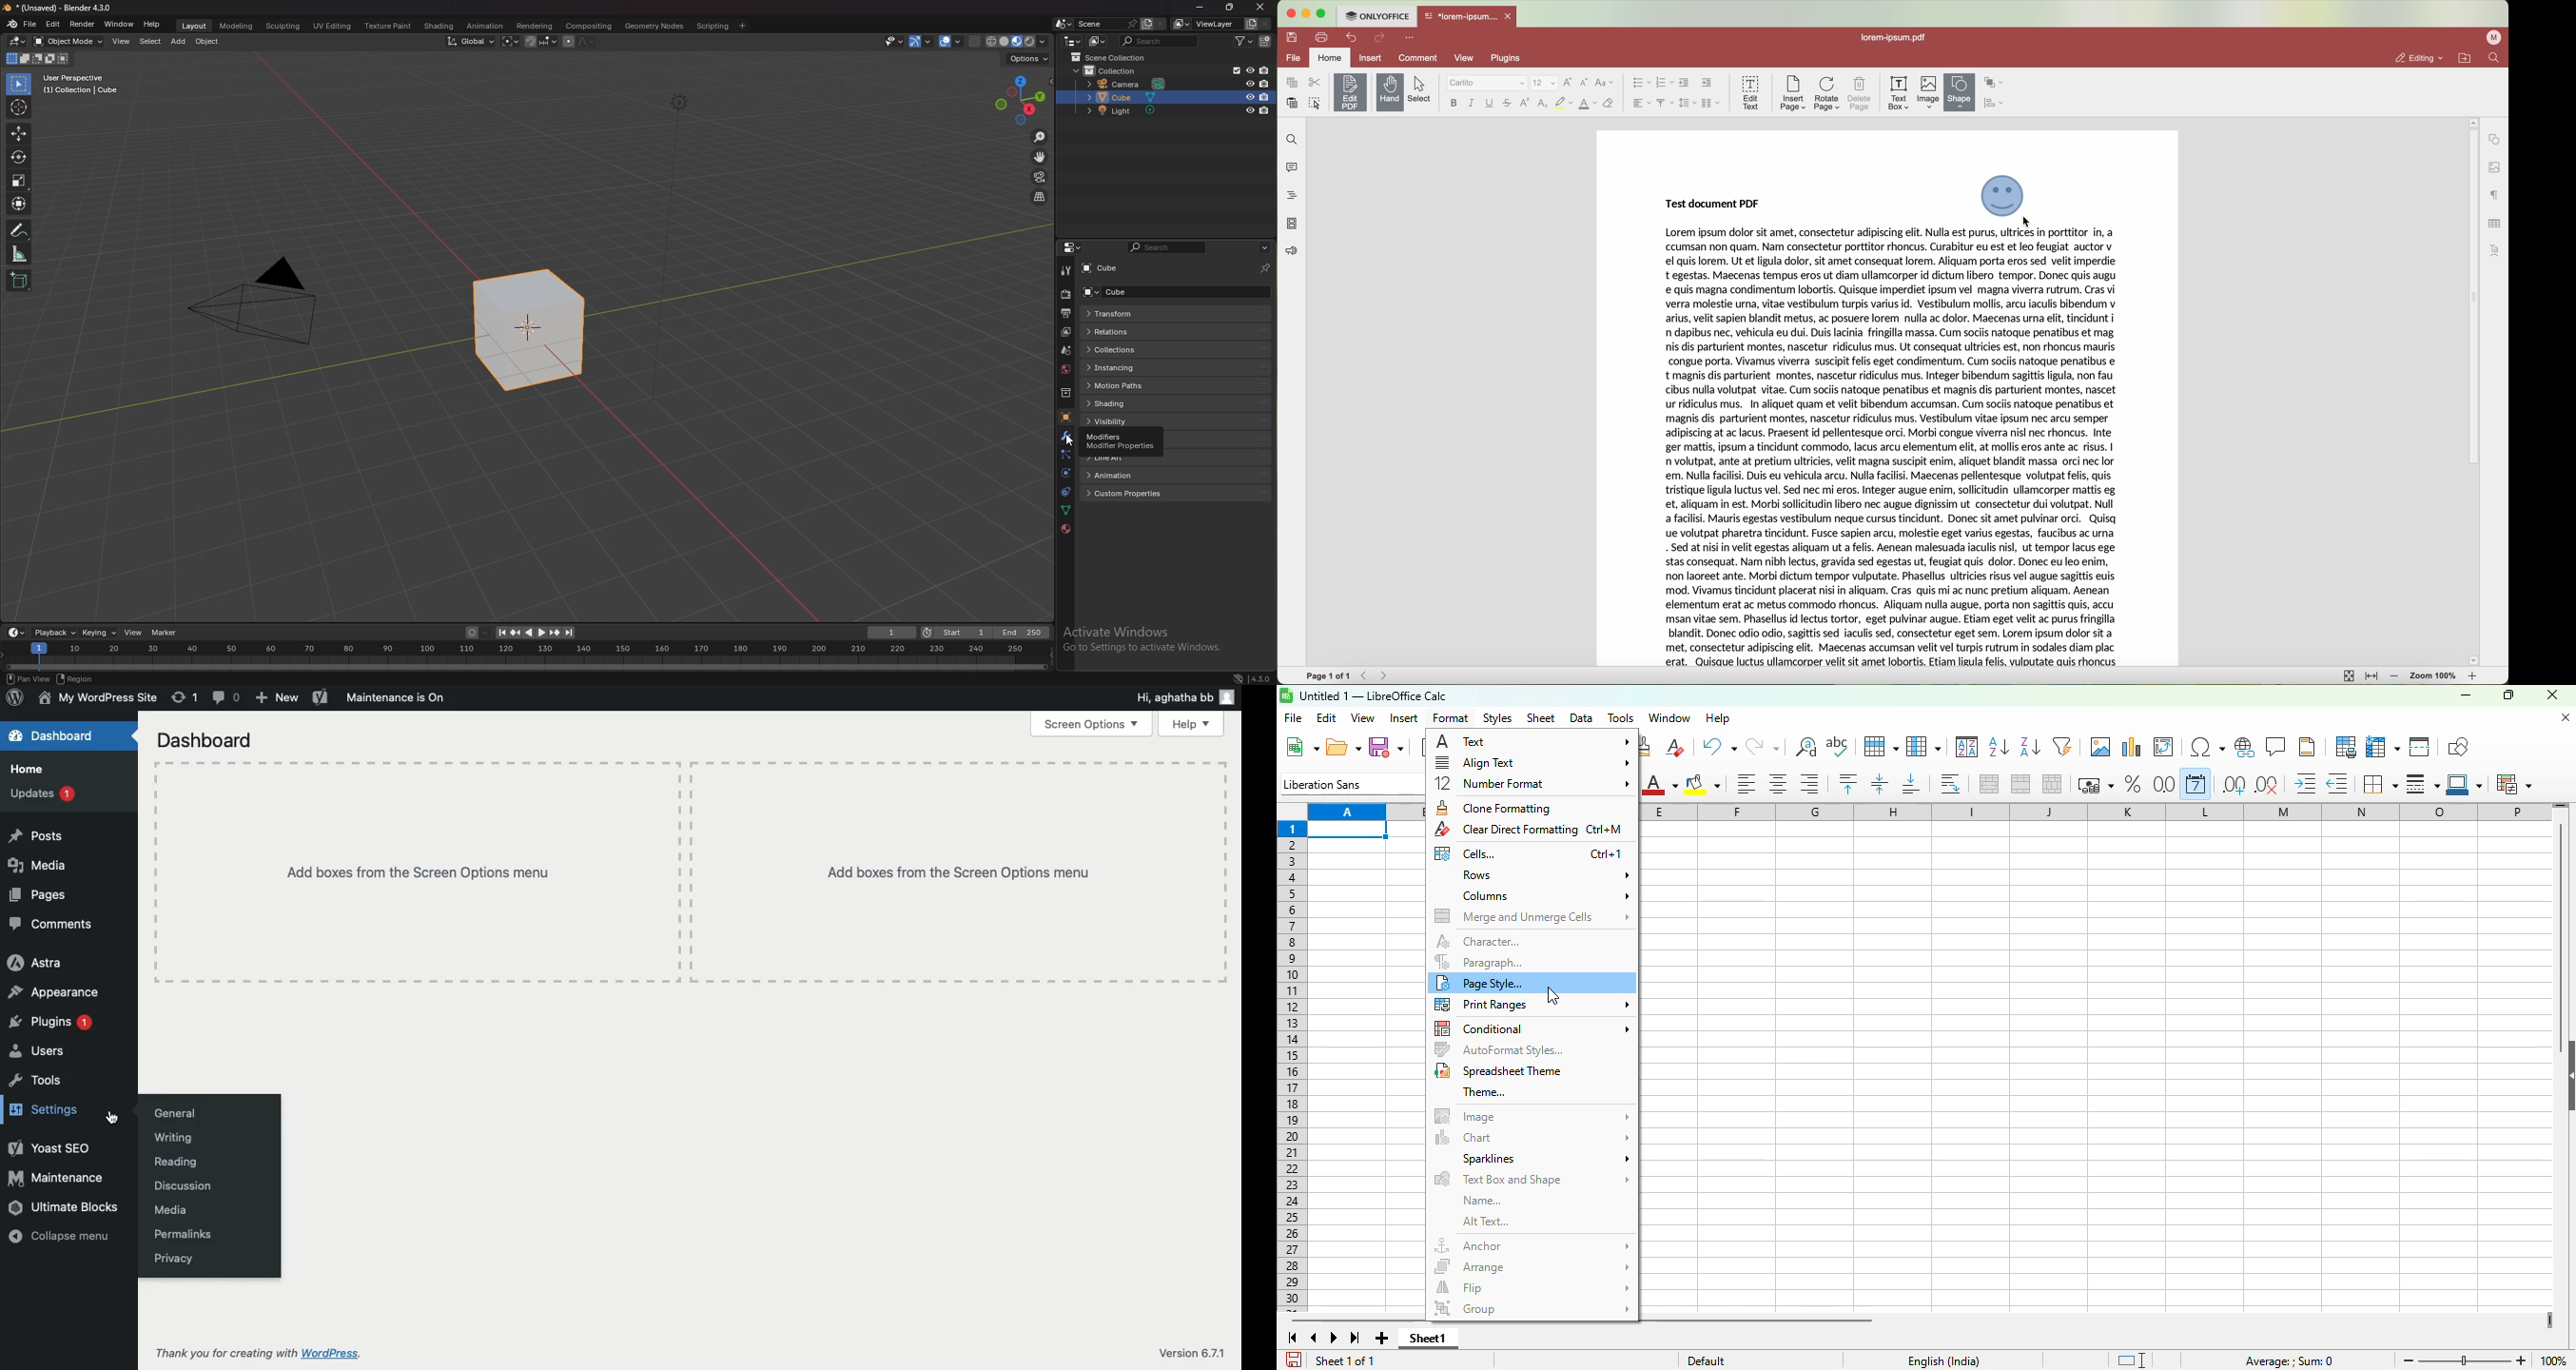 Image resolution: width=2576 pixels, height=1372 pixels. I want to click on jump to keyframe, so click(555, 632).